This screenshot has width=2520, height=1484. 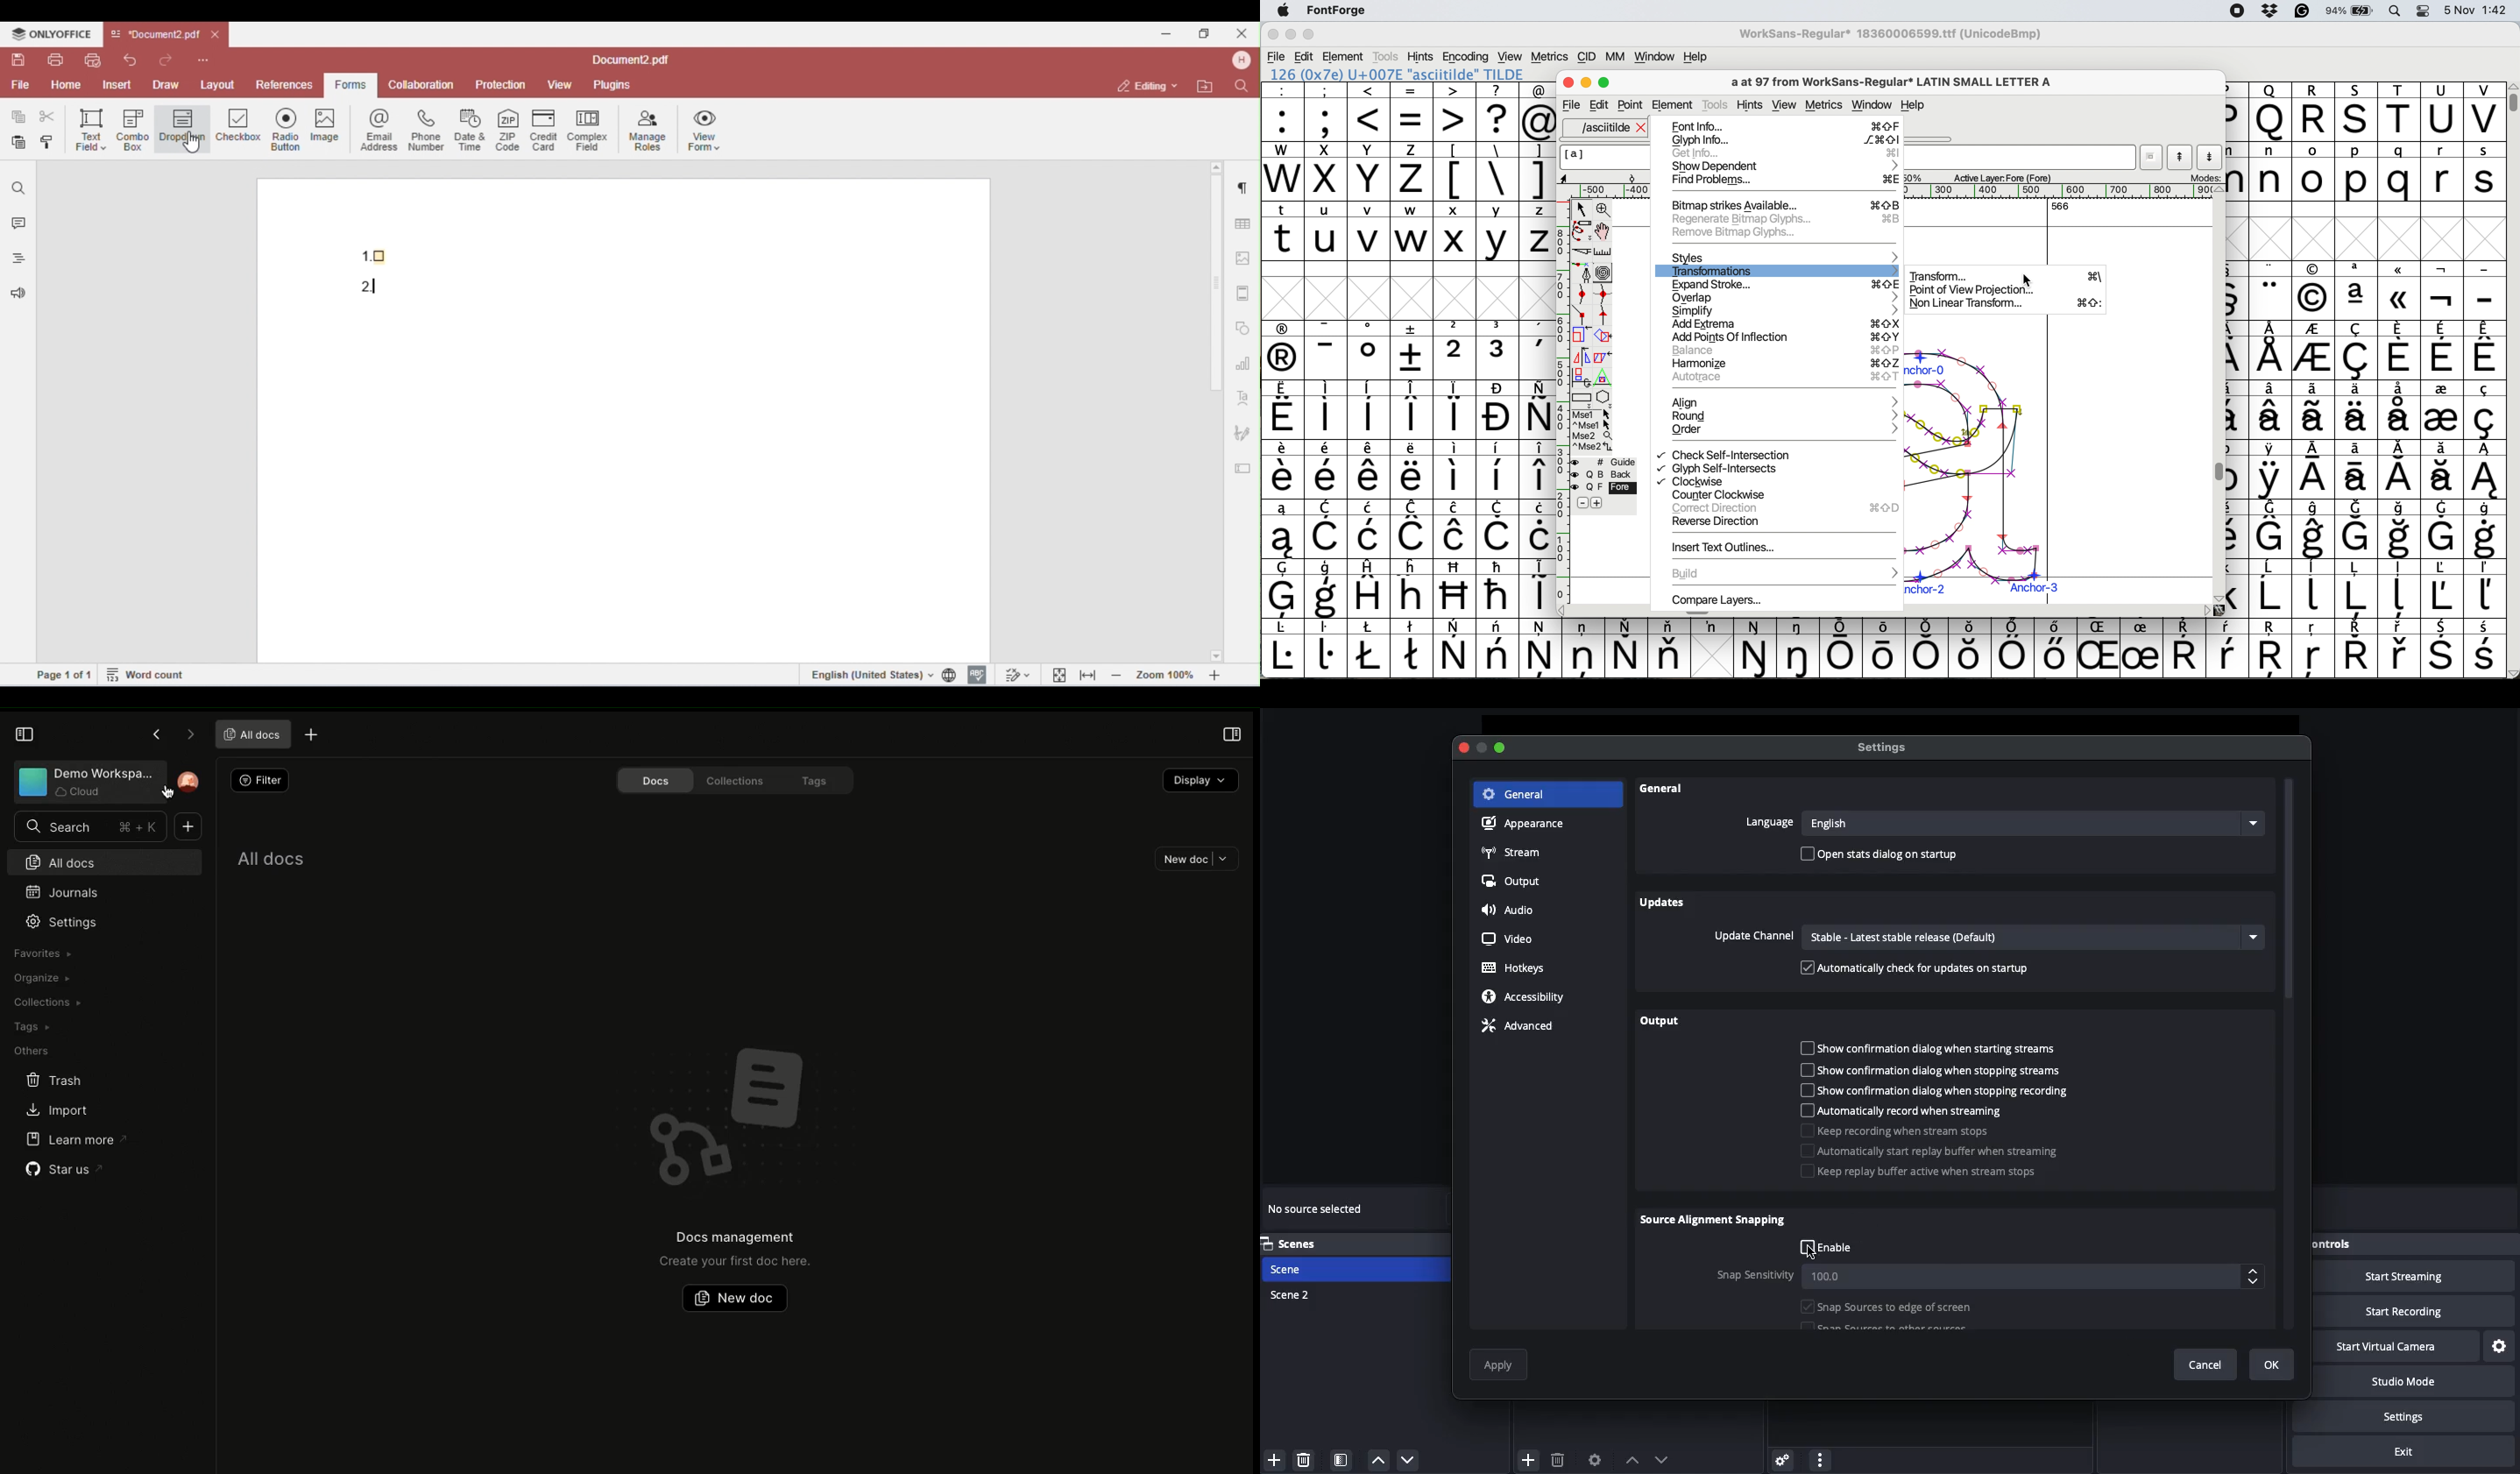 What do you see at coordinates (2357, 112) in the screenshot?
I see `` at bounding box center [2357, 112].